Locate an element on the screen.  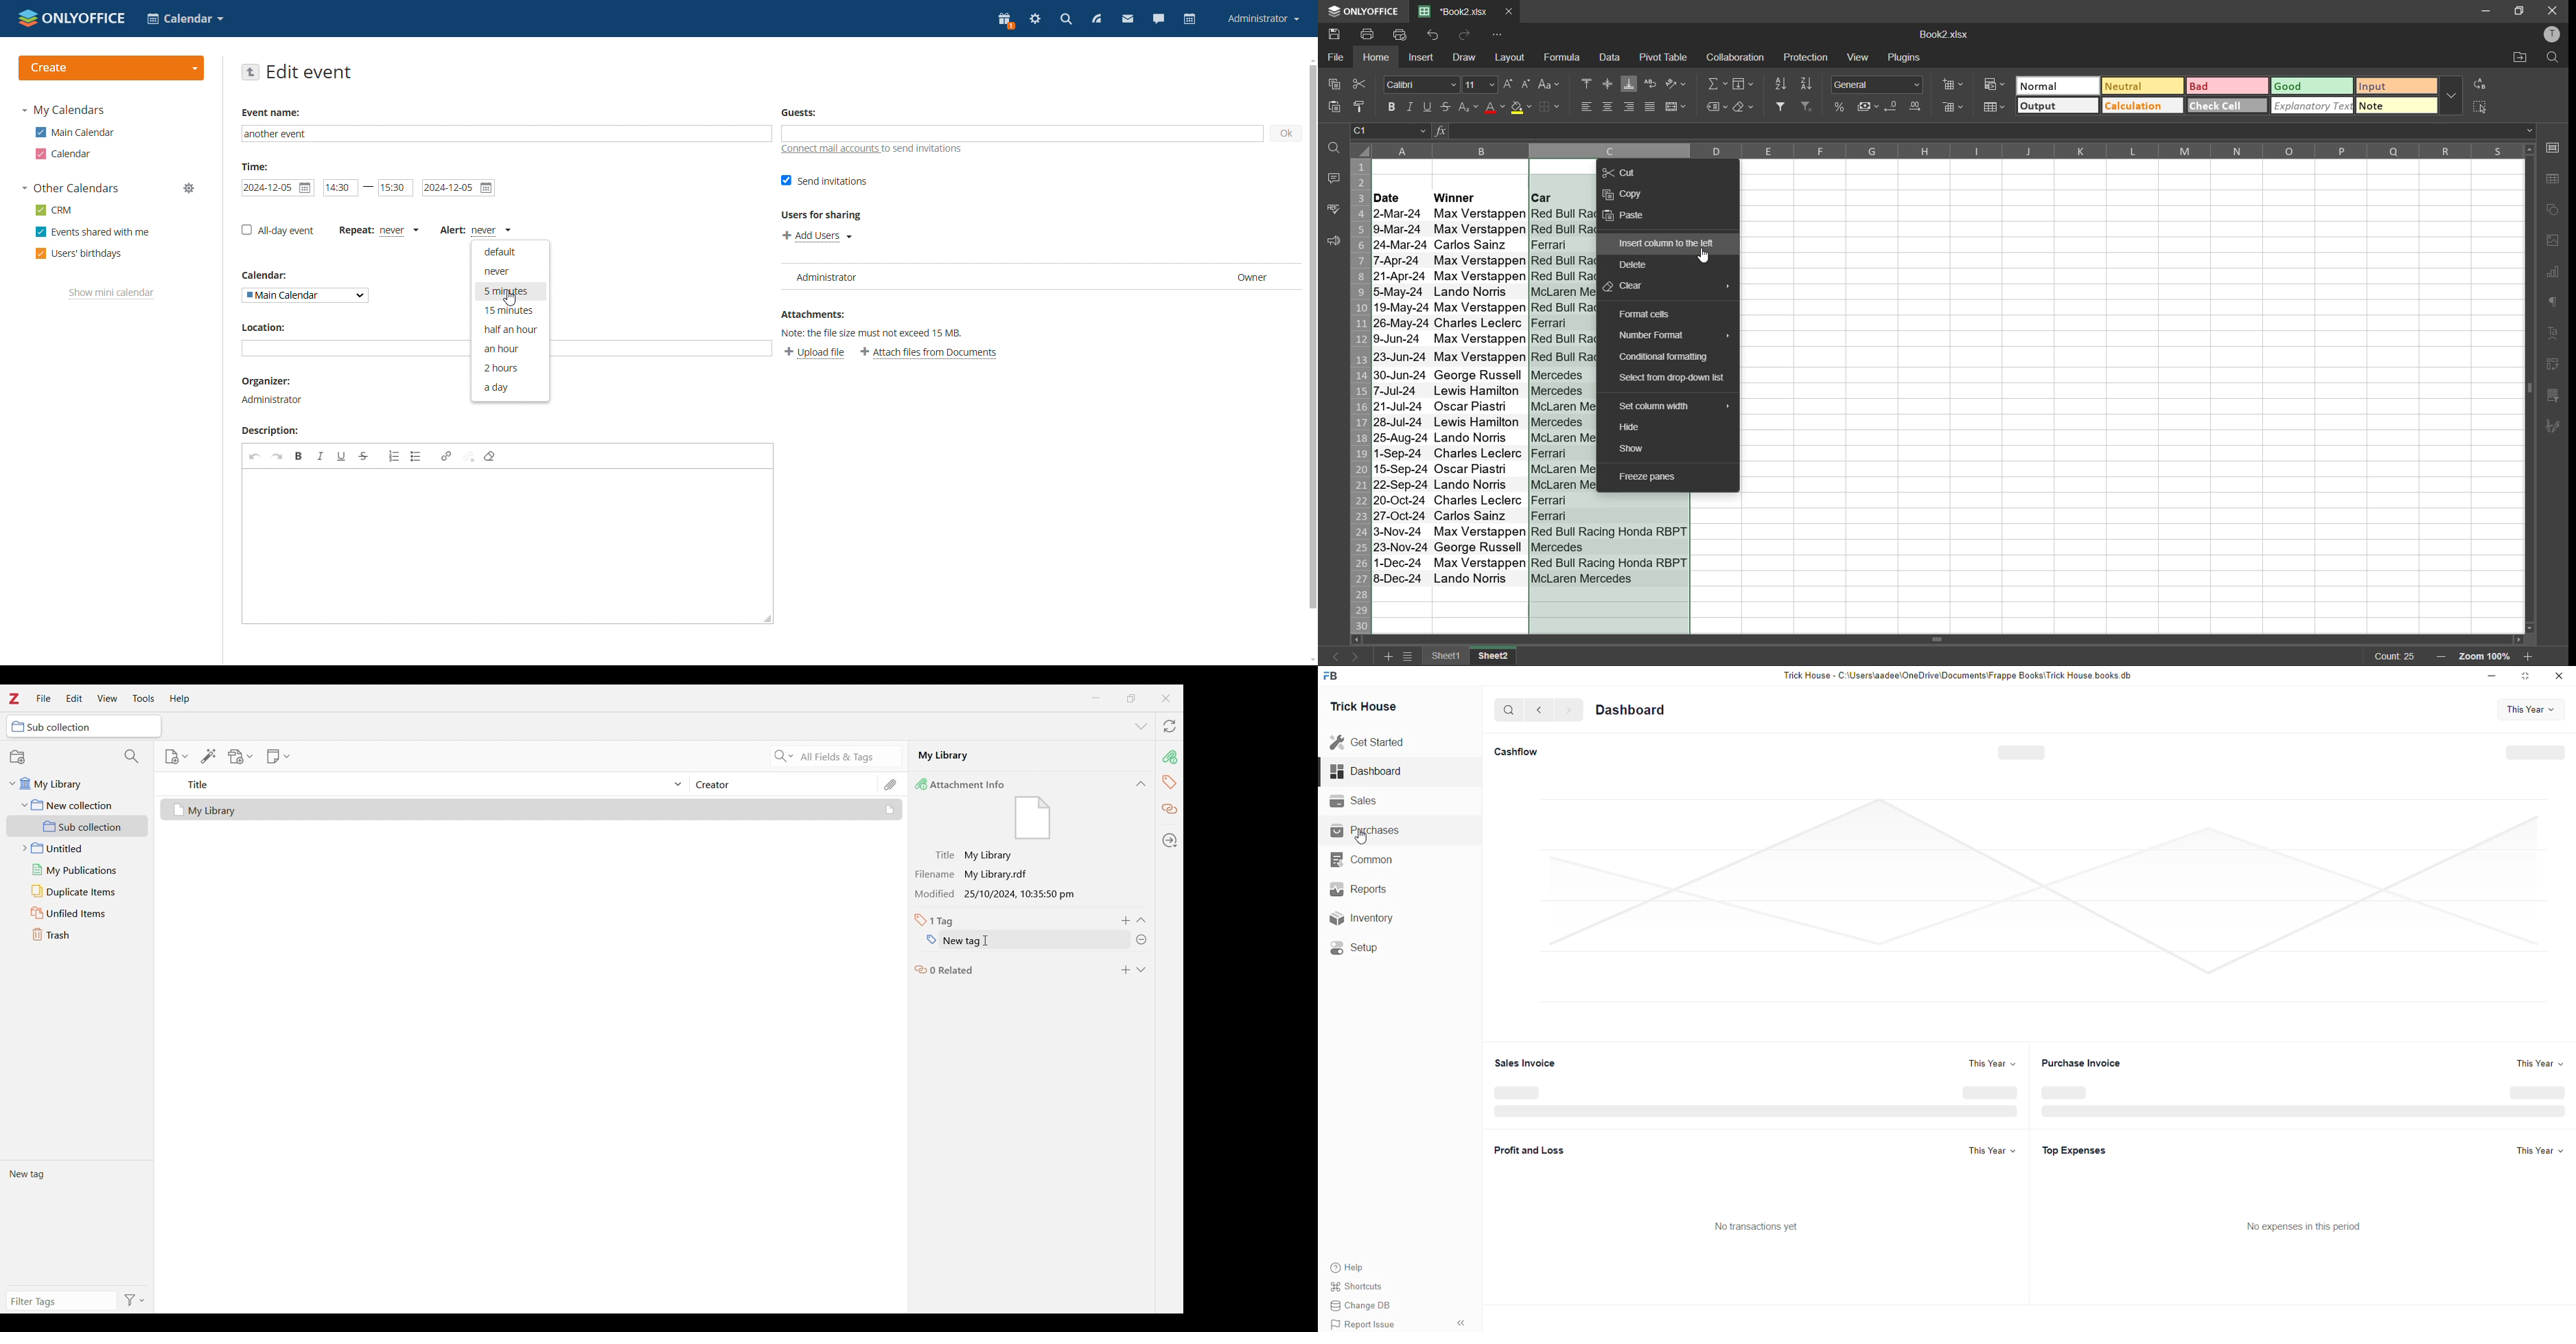
hide is located at coordinates (1631, 427).